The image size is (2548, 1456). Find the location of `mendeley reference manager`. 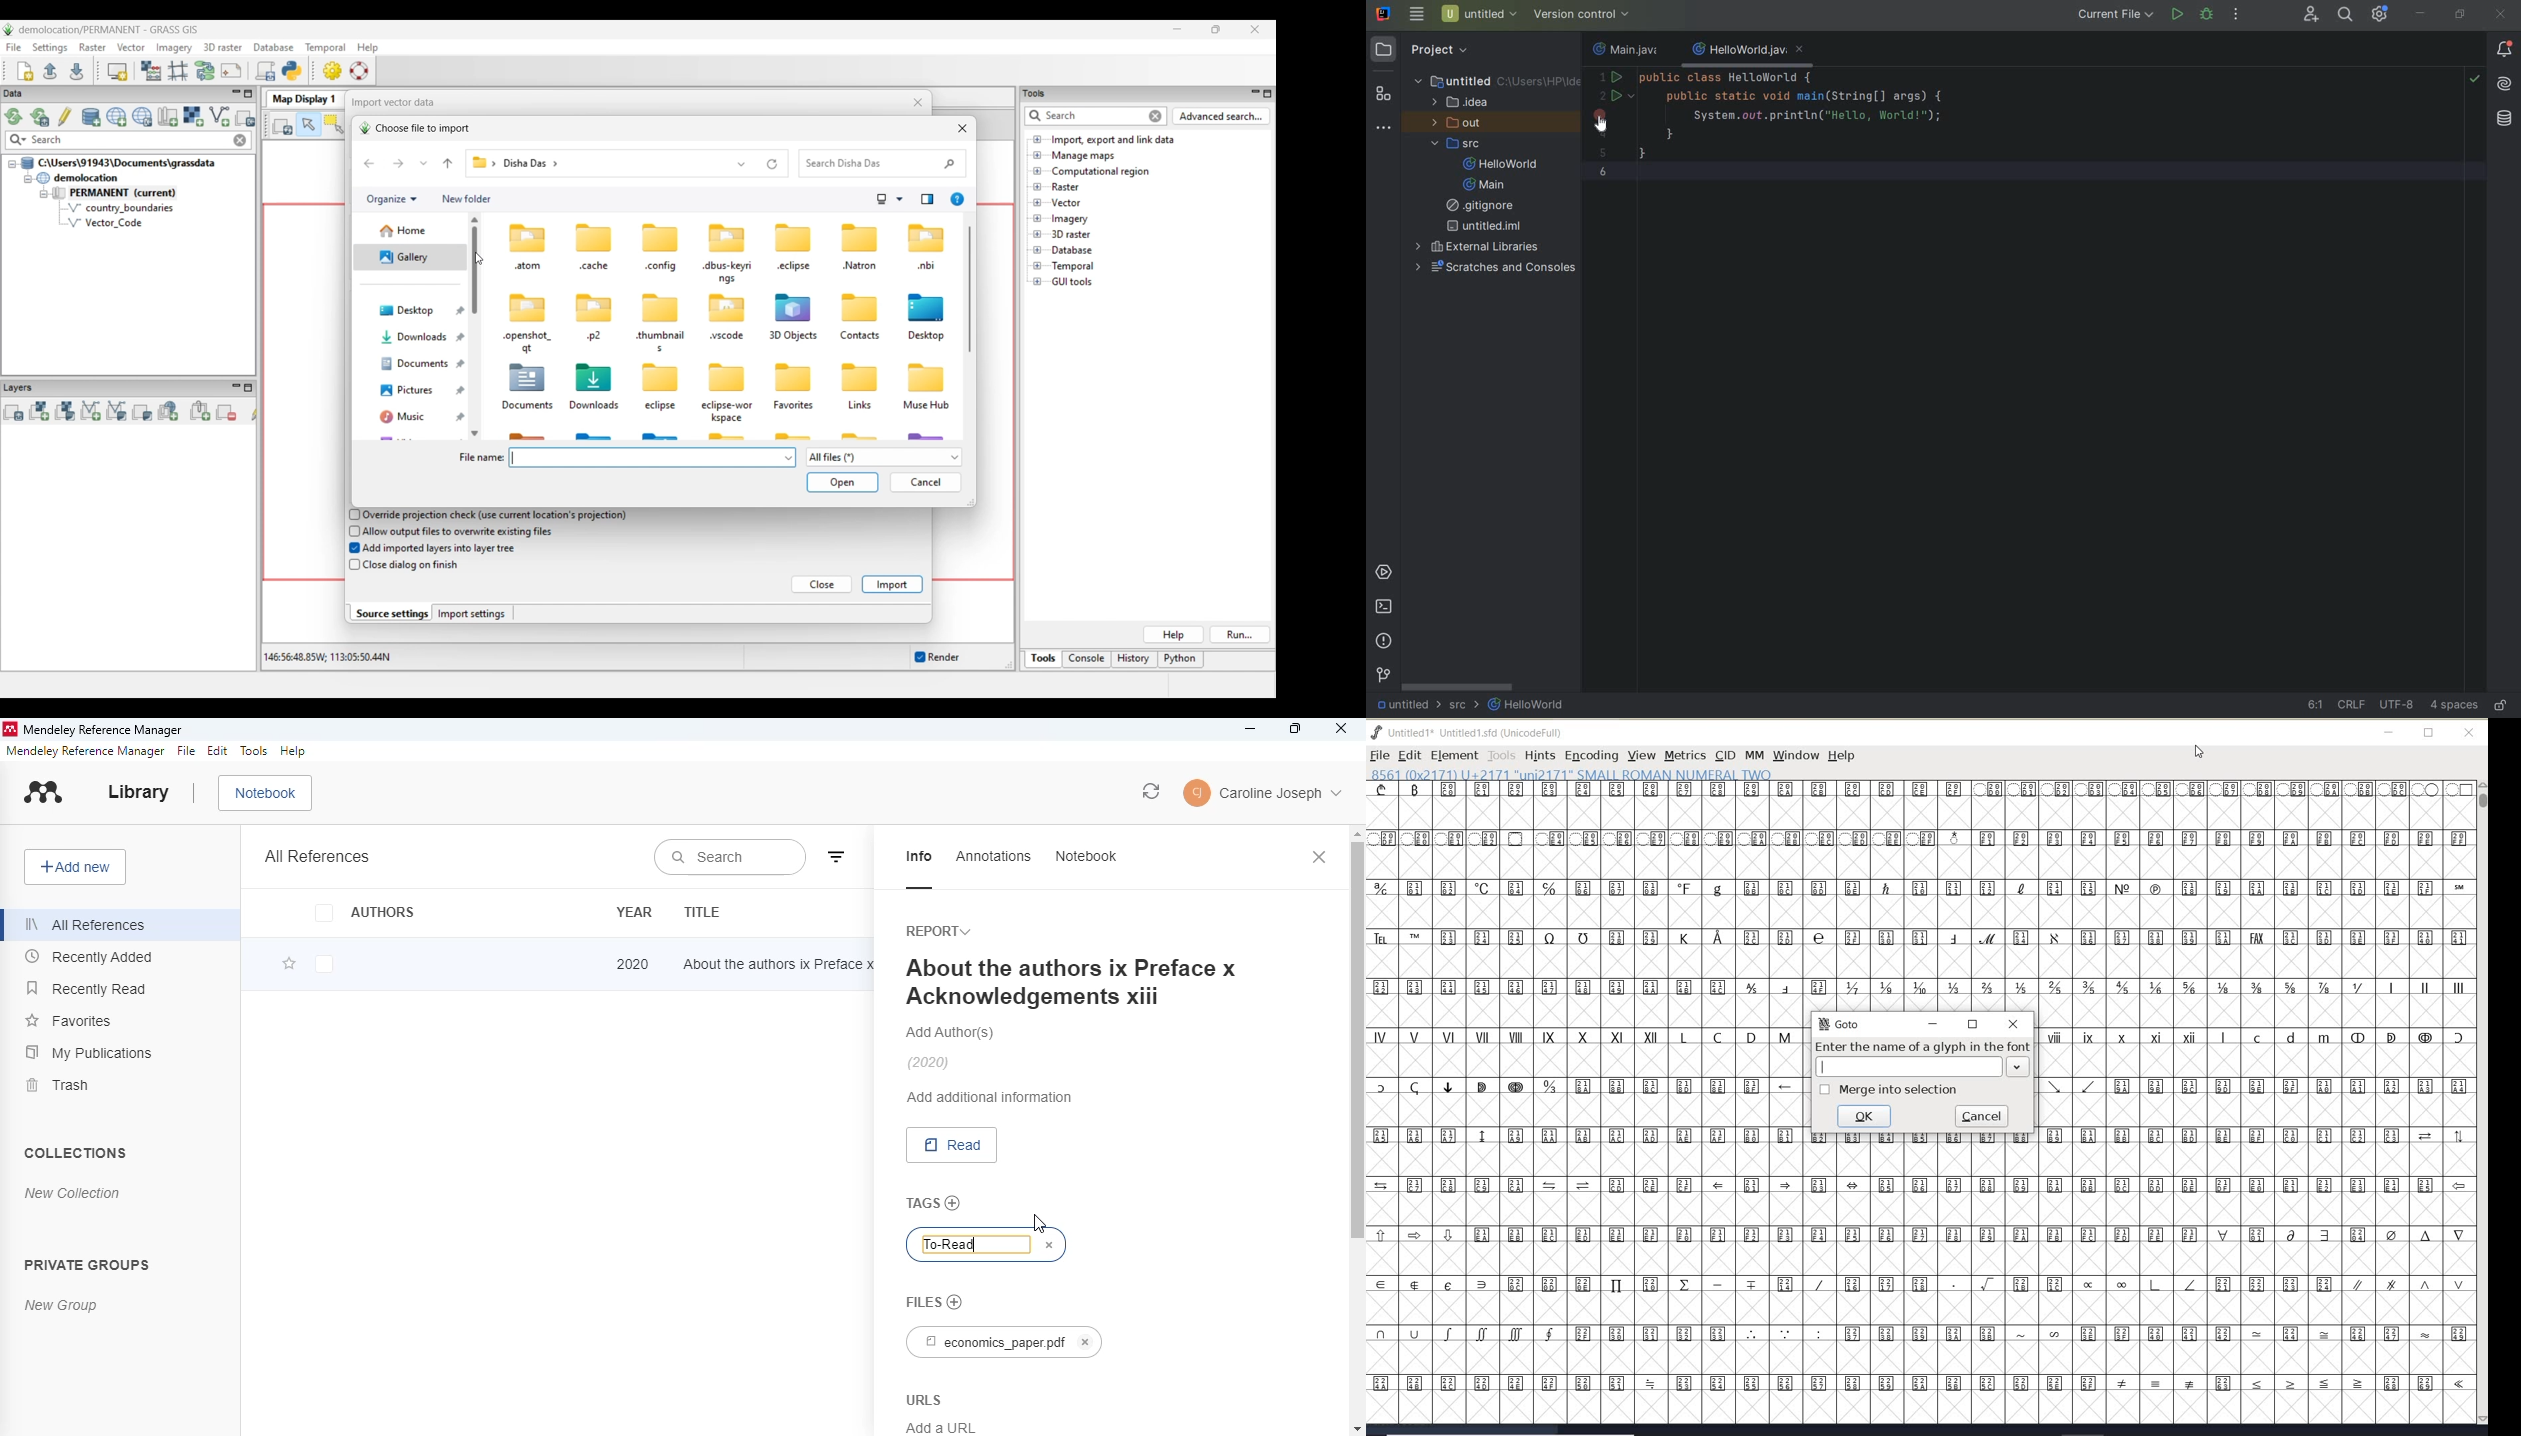

mendeley reference manager is located at coordinates (85, 751).